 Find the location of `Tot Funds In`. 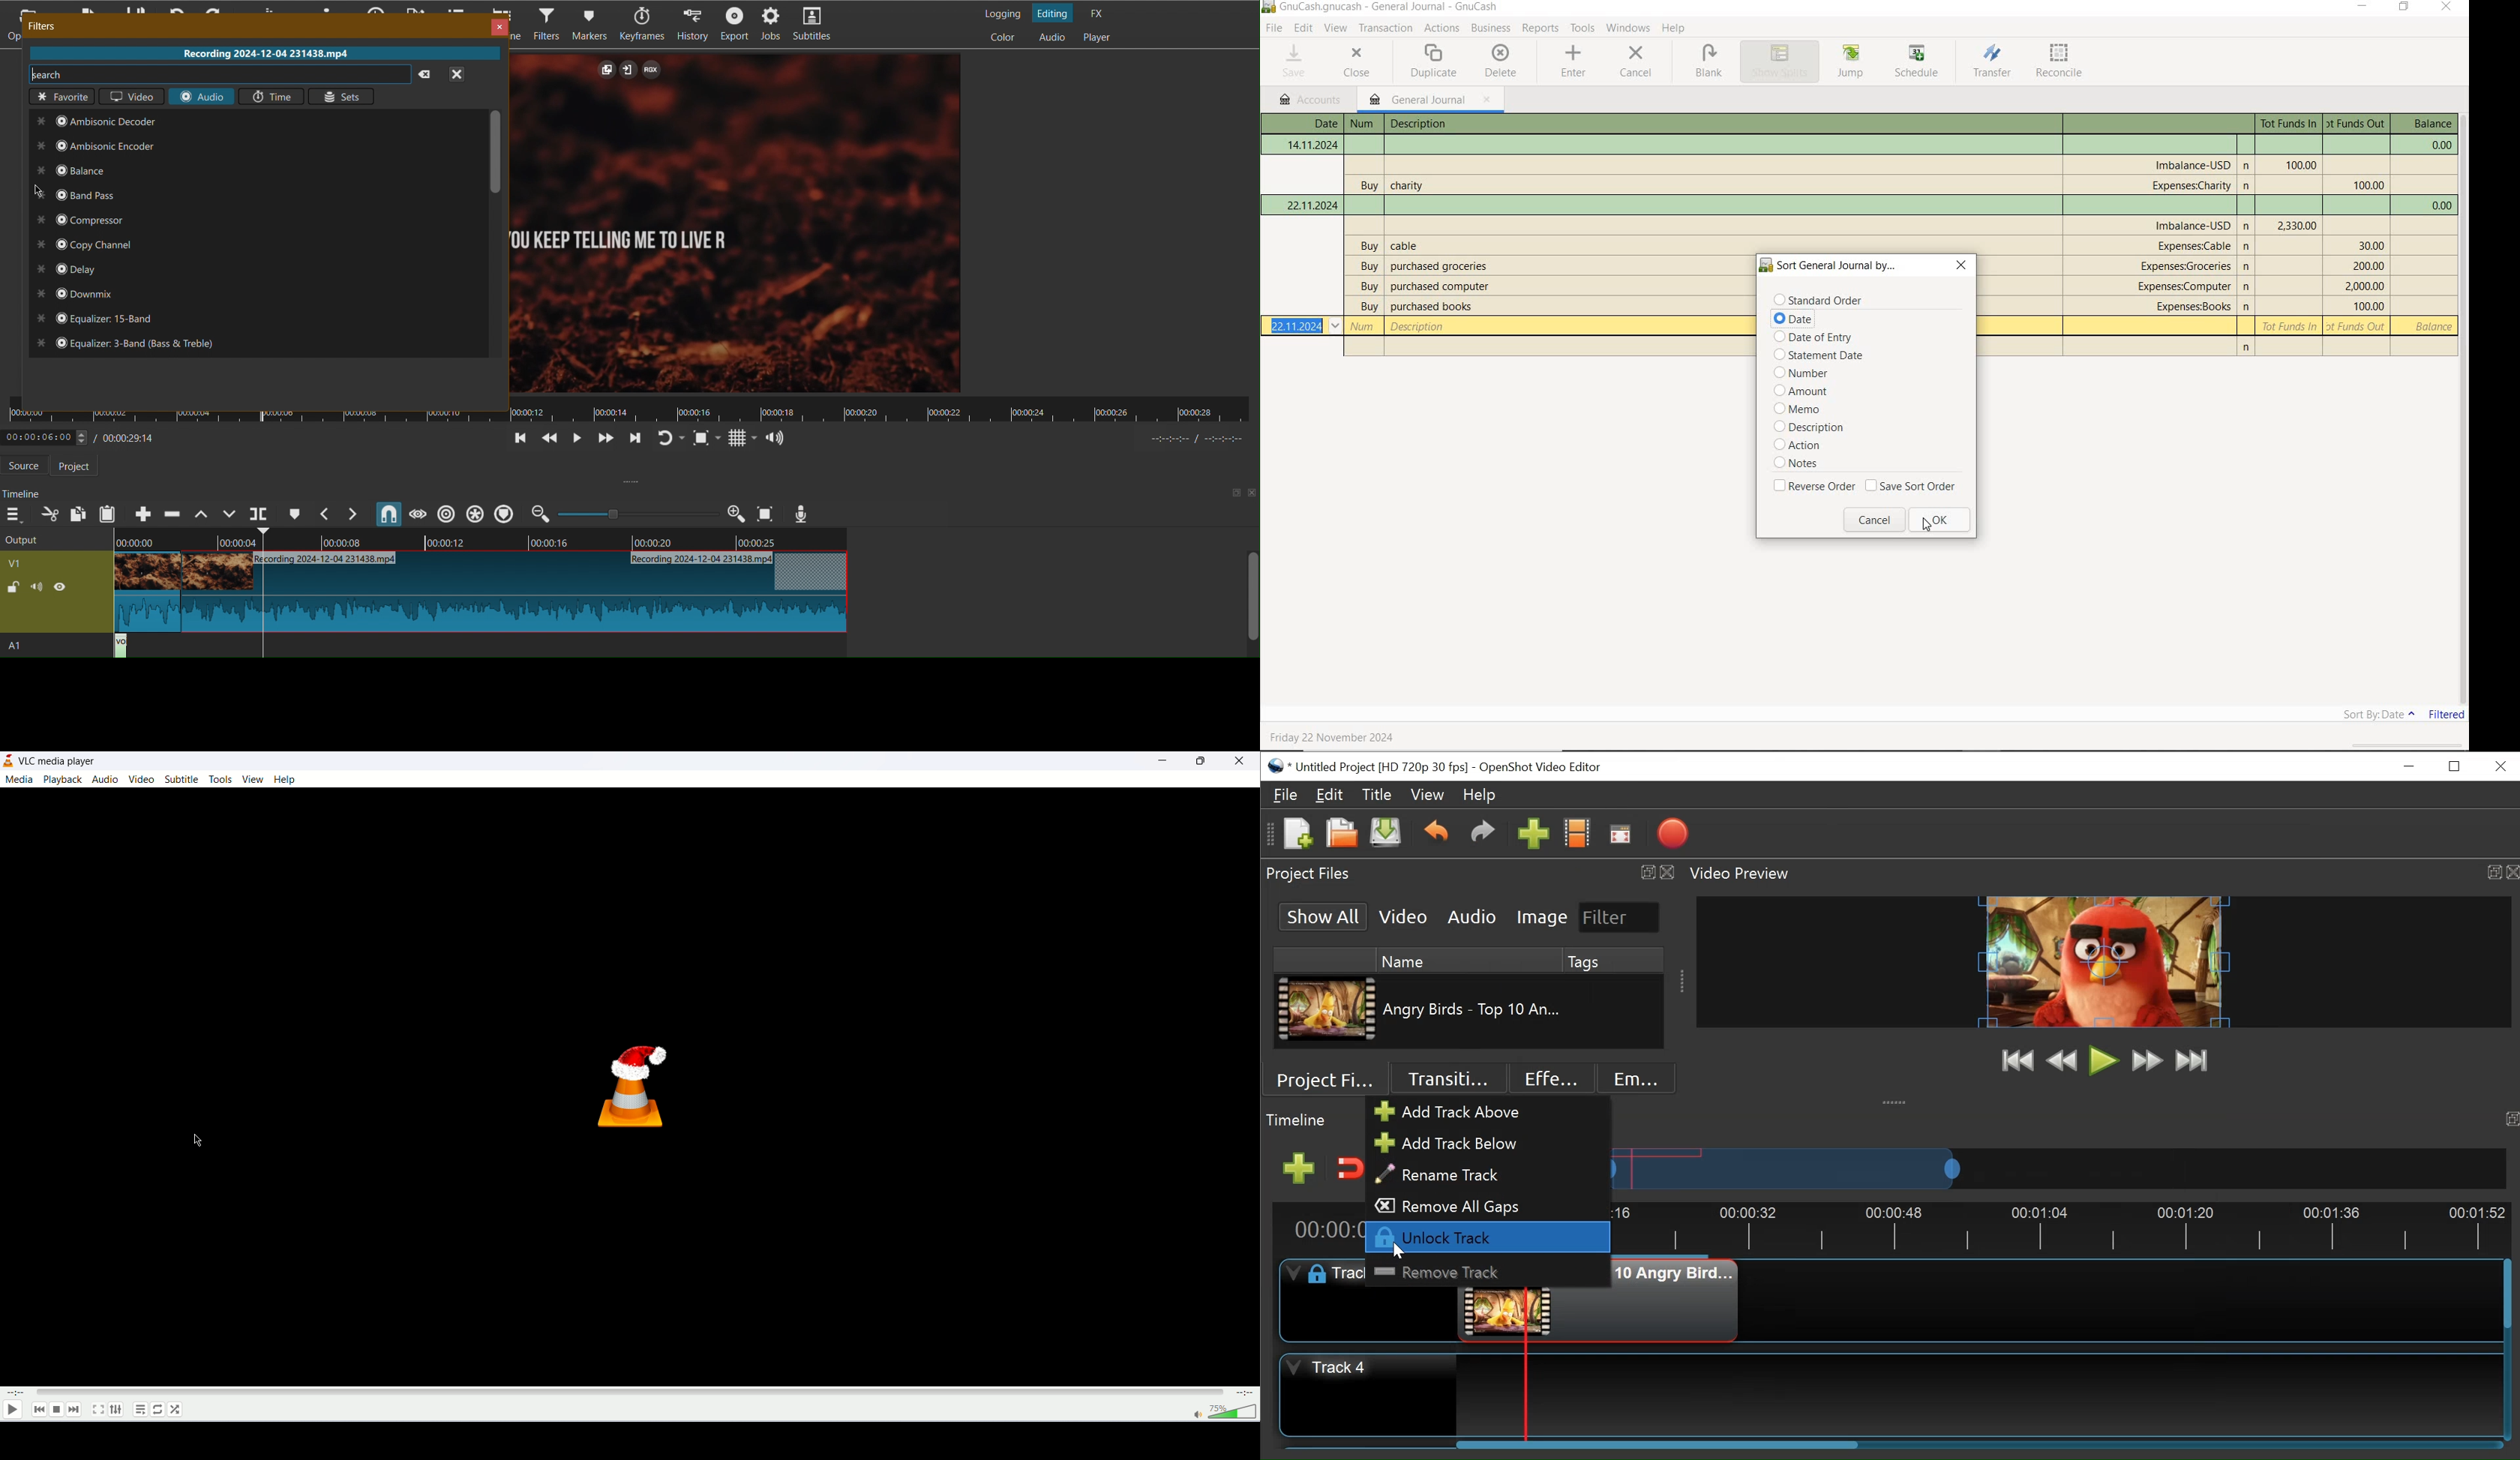

Tot Funds In is located at coordinates (2299, 165).